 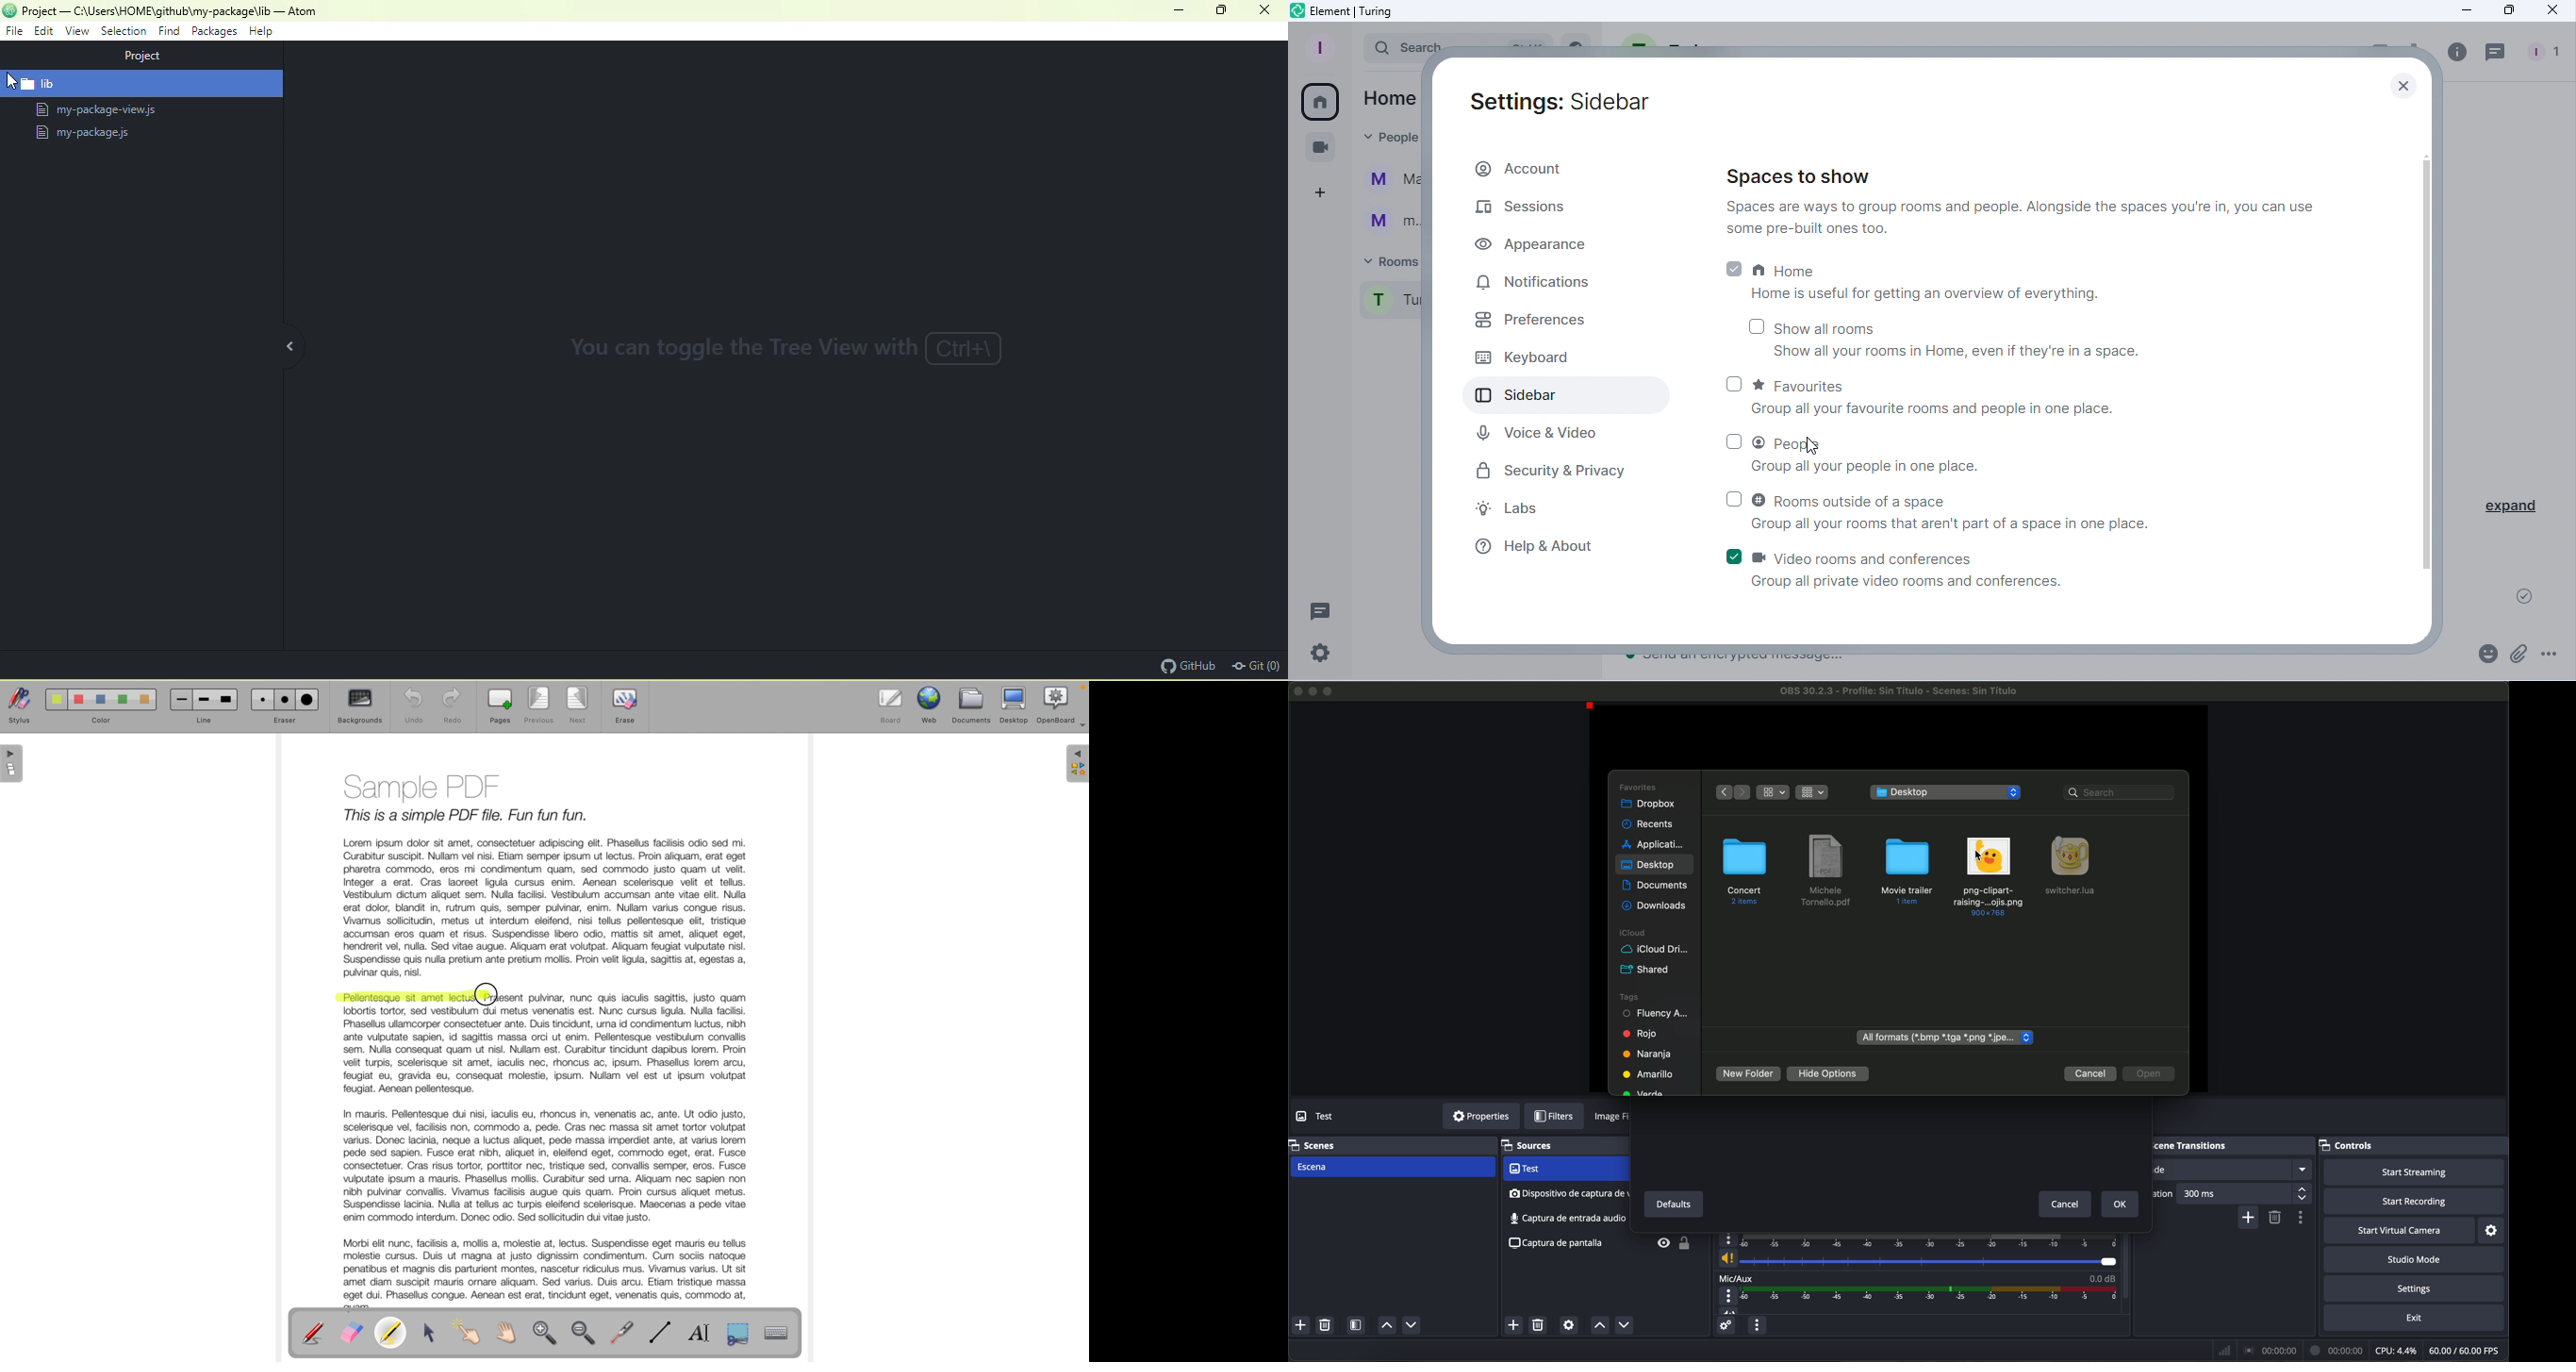 I want to click on cancel button, so click(x=2091, y=1074).